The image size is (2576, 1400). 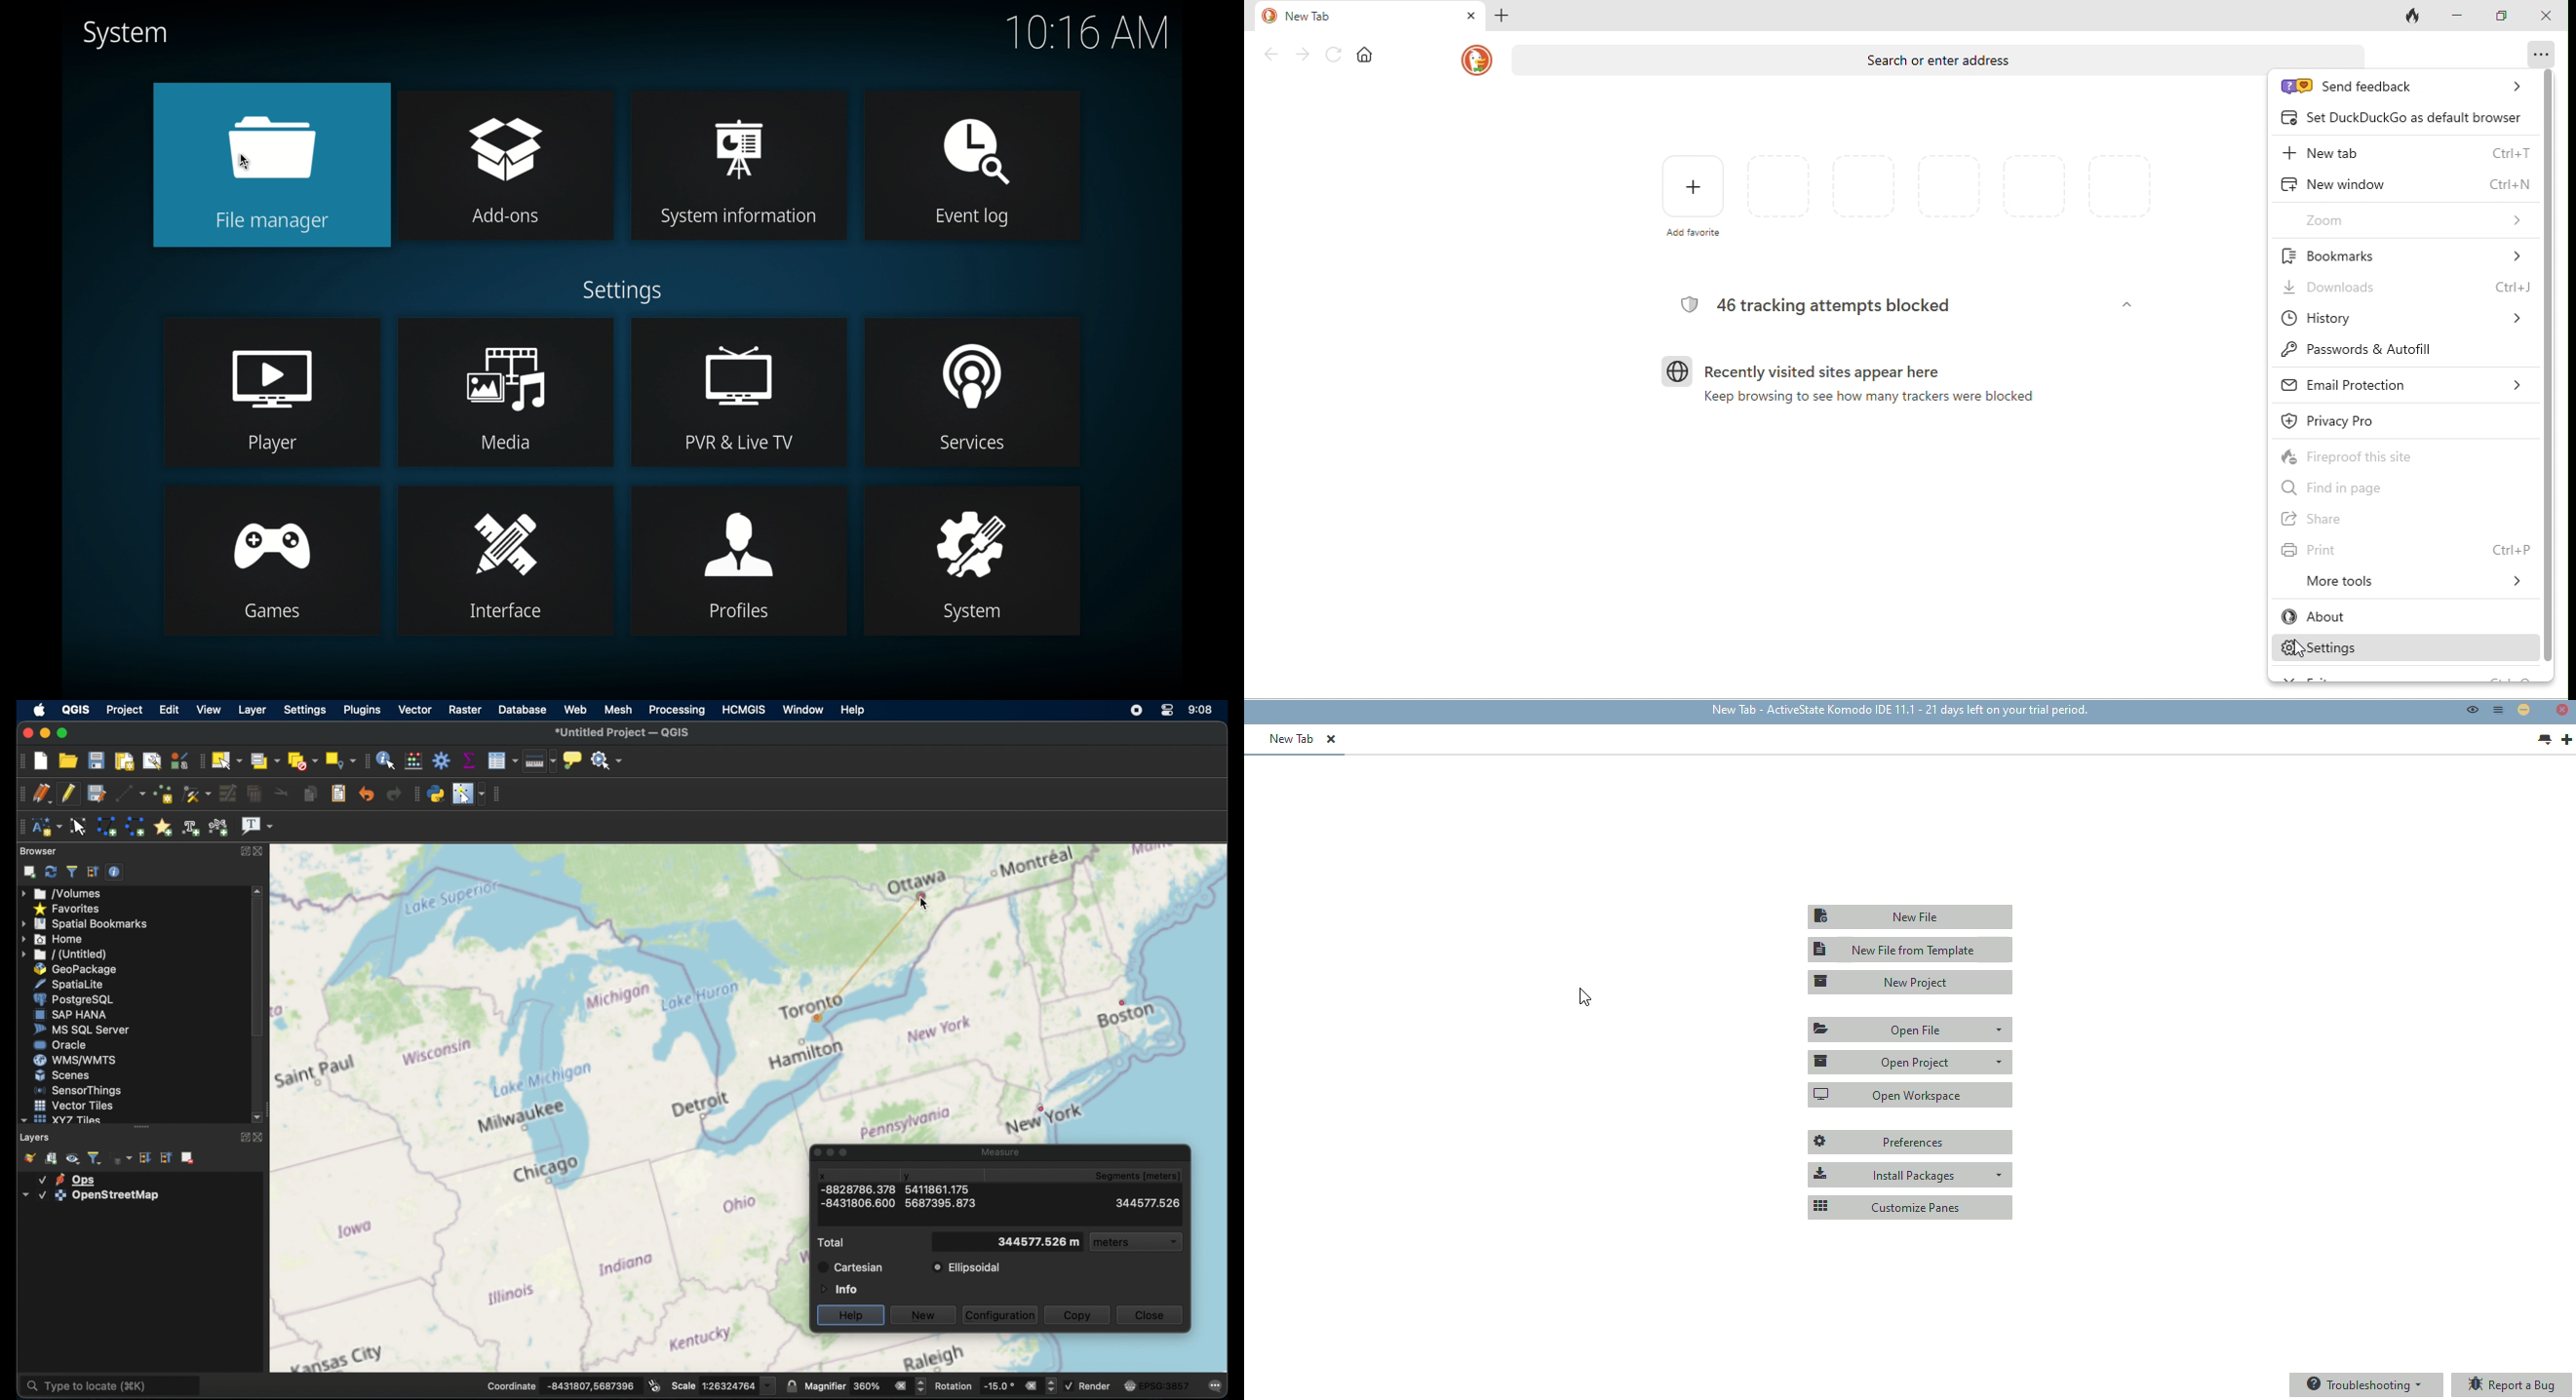 I want to click on minimize, so click(x=2461, y=16).